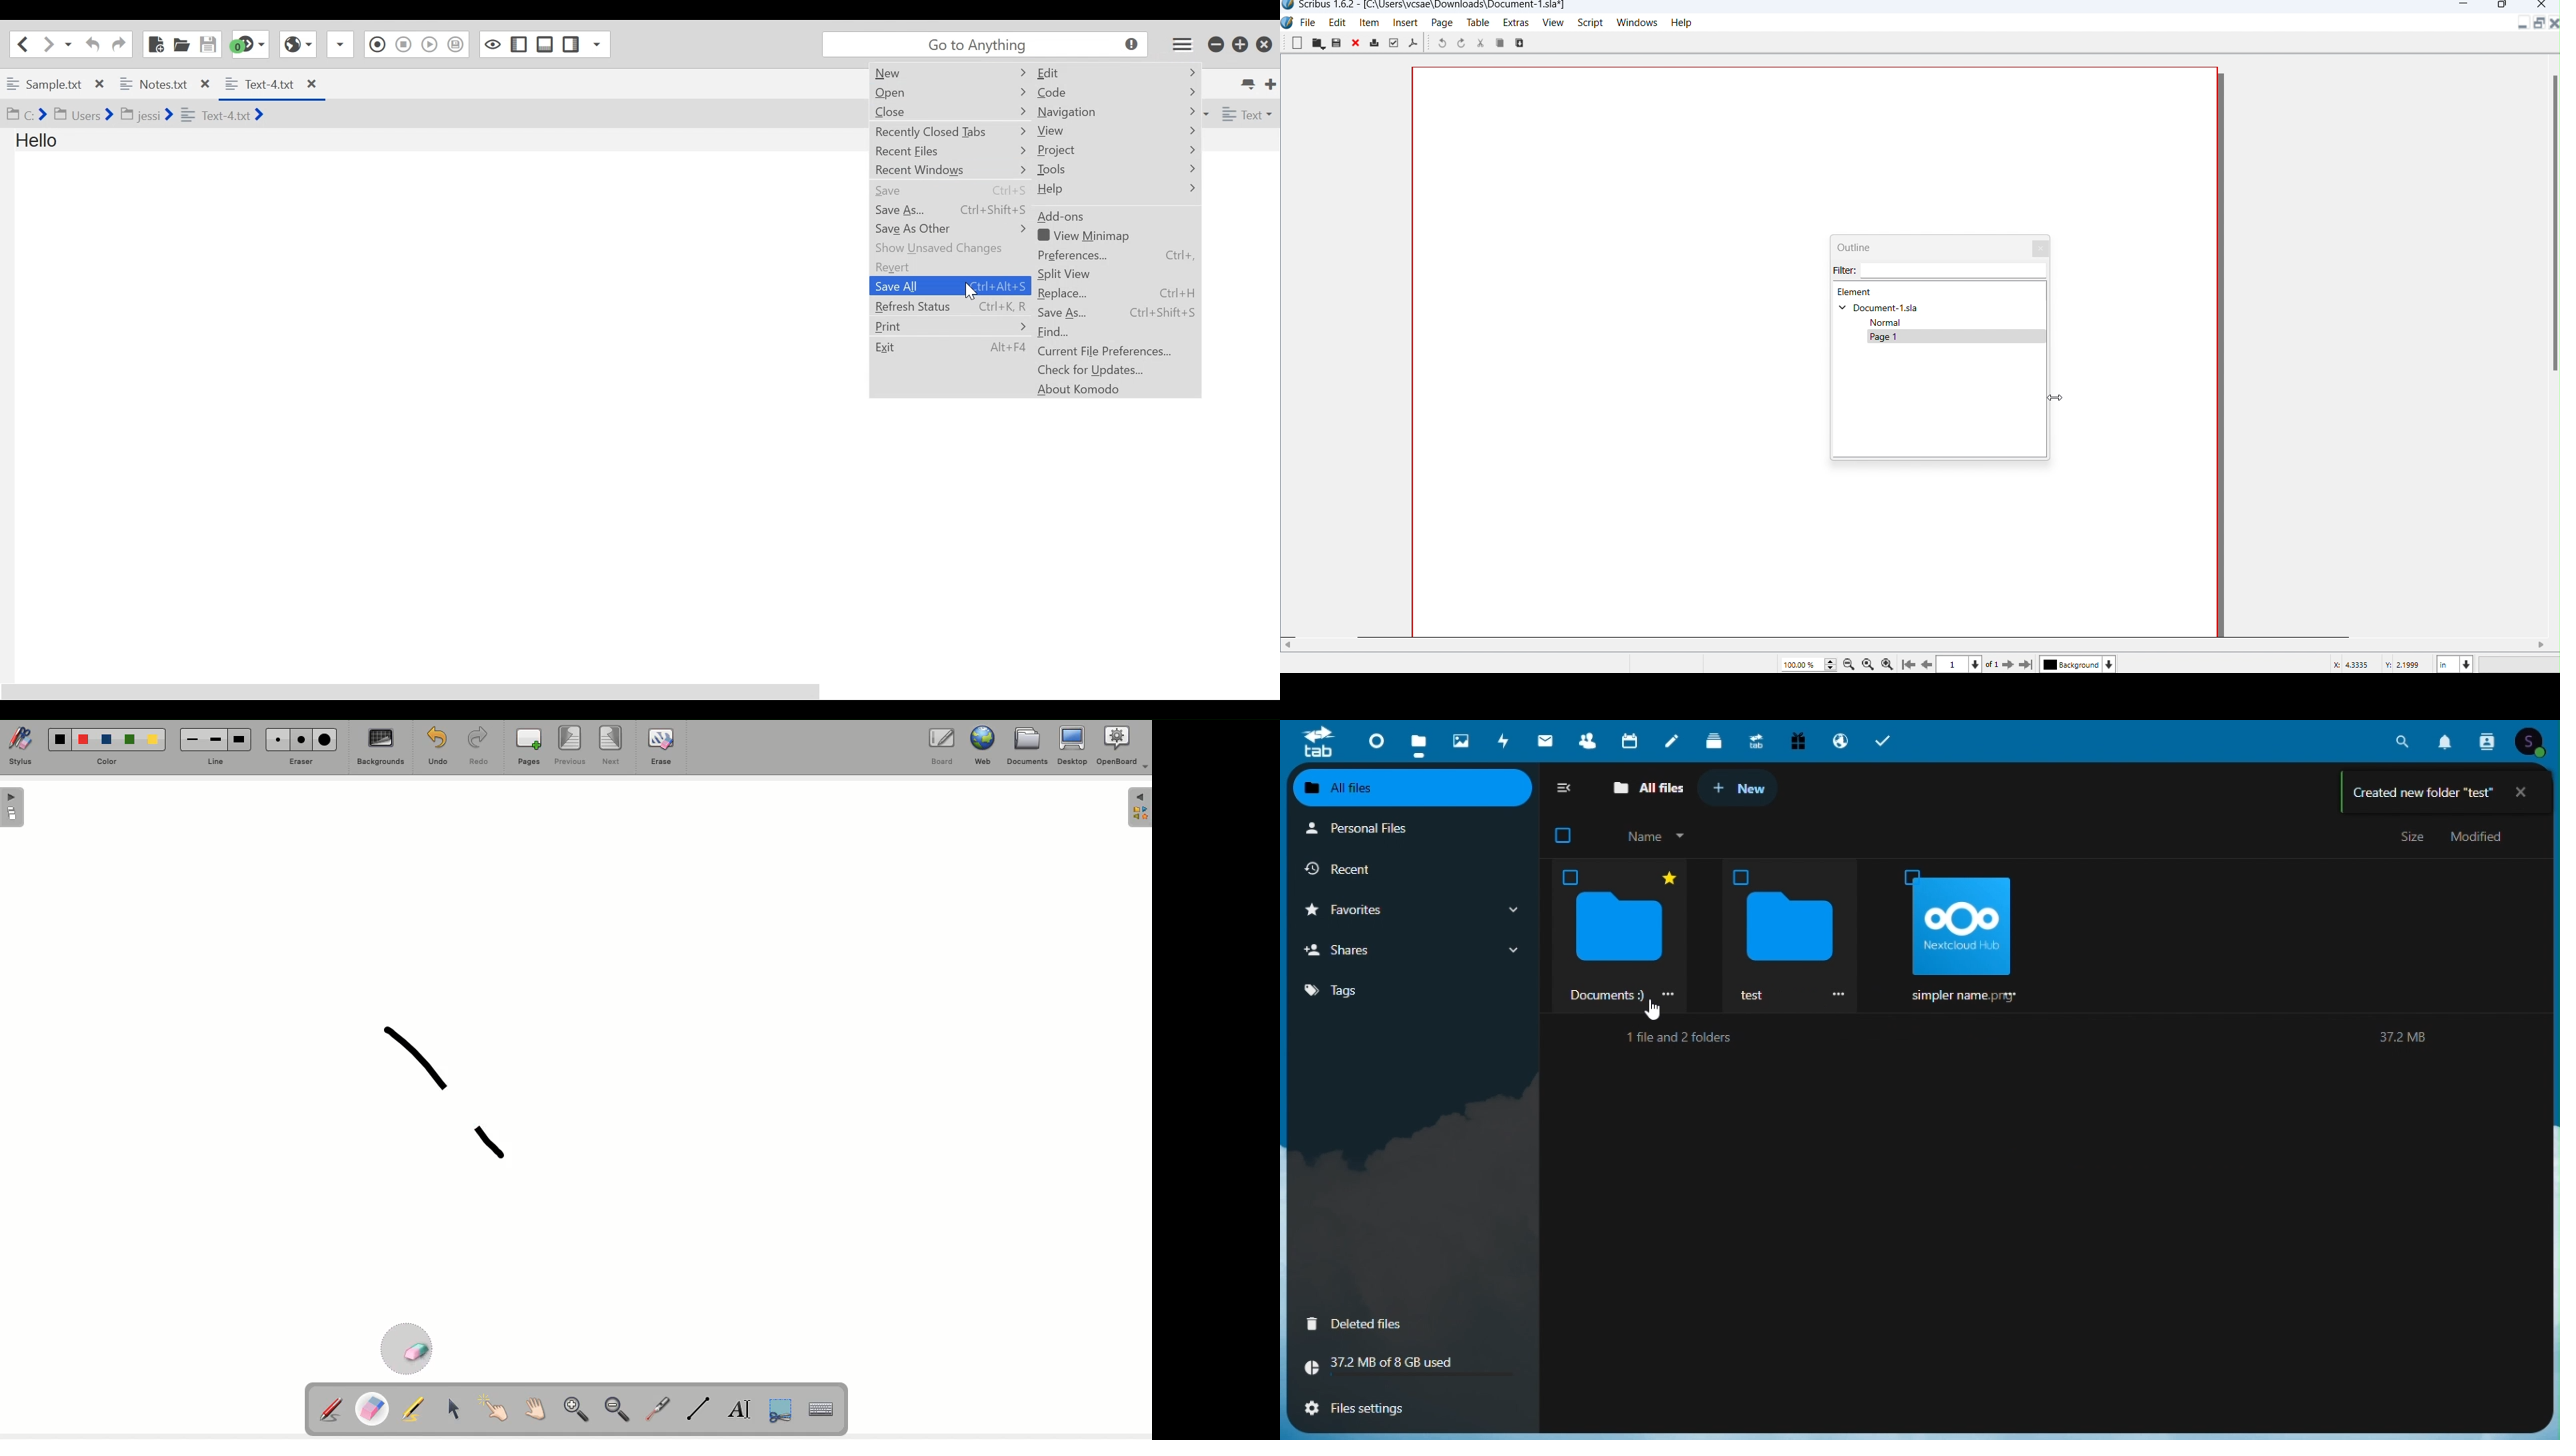 The width and height of the screenshot is (2576, 1456). Describe the element at coordinates (1681, 1039) in the screenshot. I see `Text` at that location.